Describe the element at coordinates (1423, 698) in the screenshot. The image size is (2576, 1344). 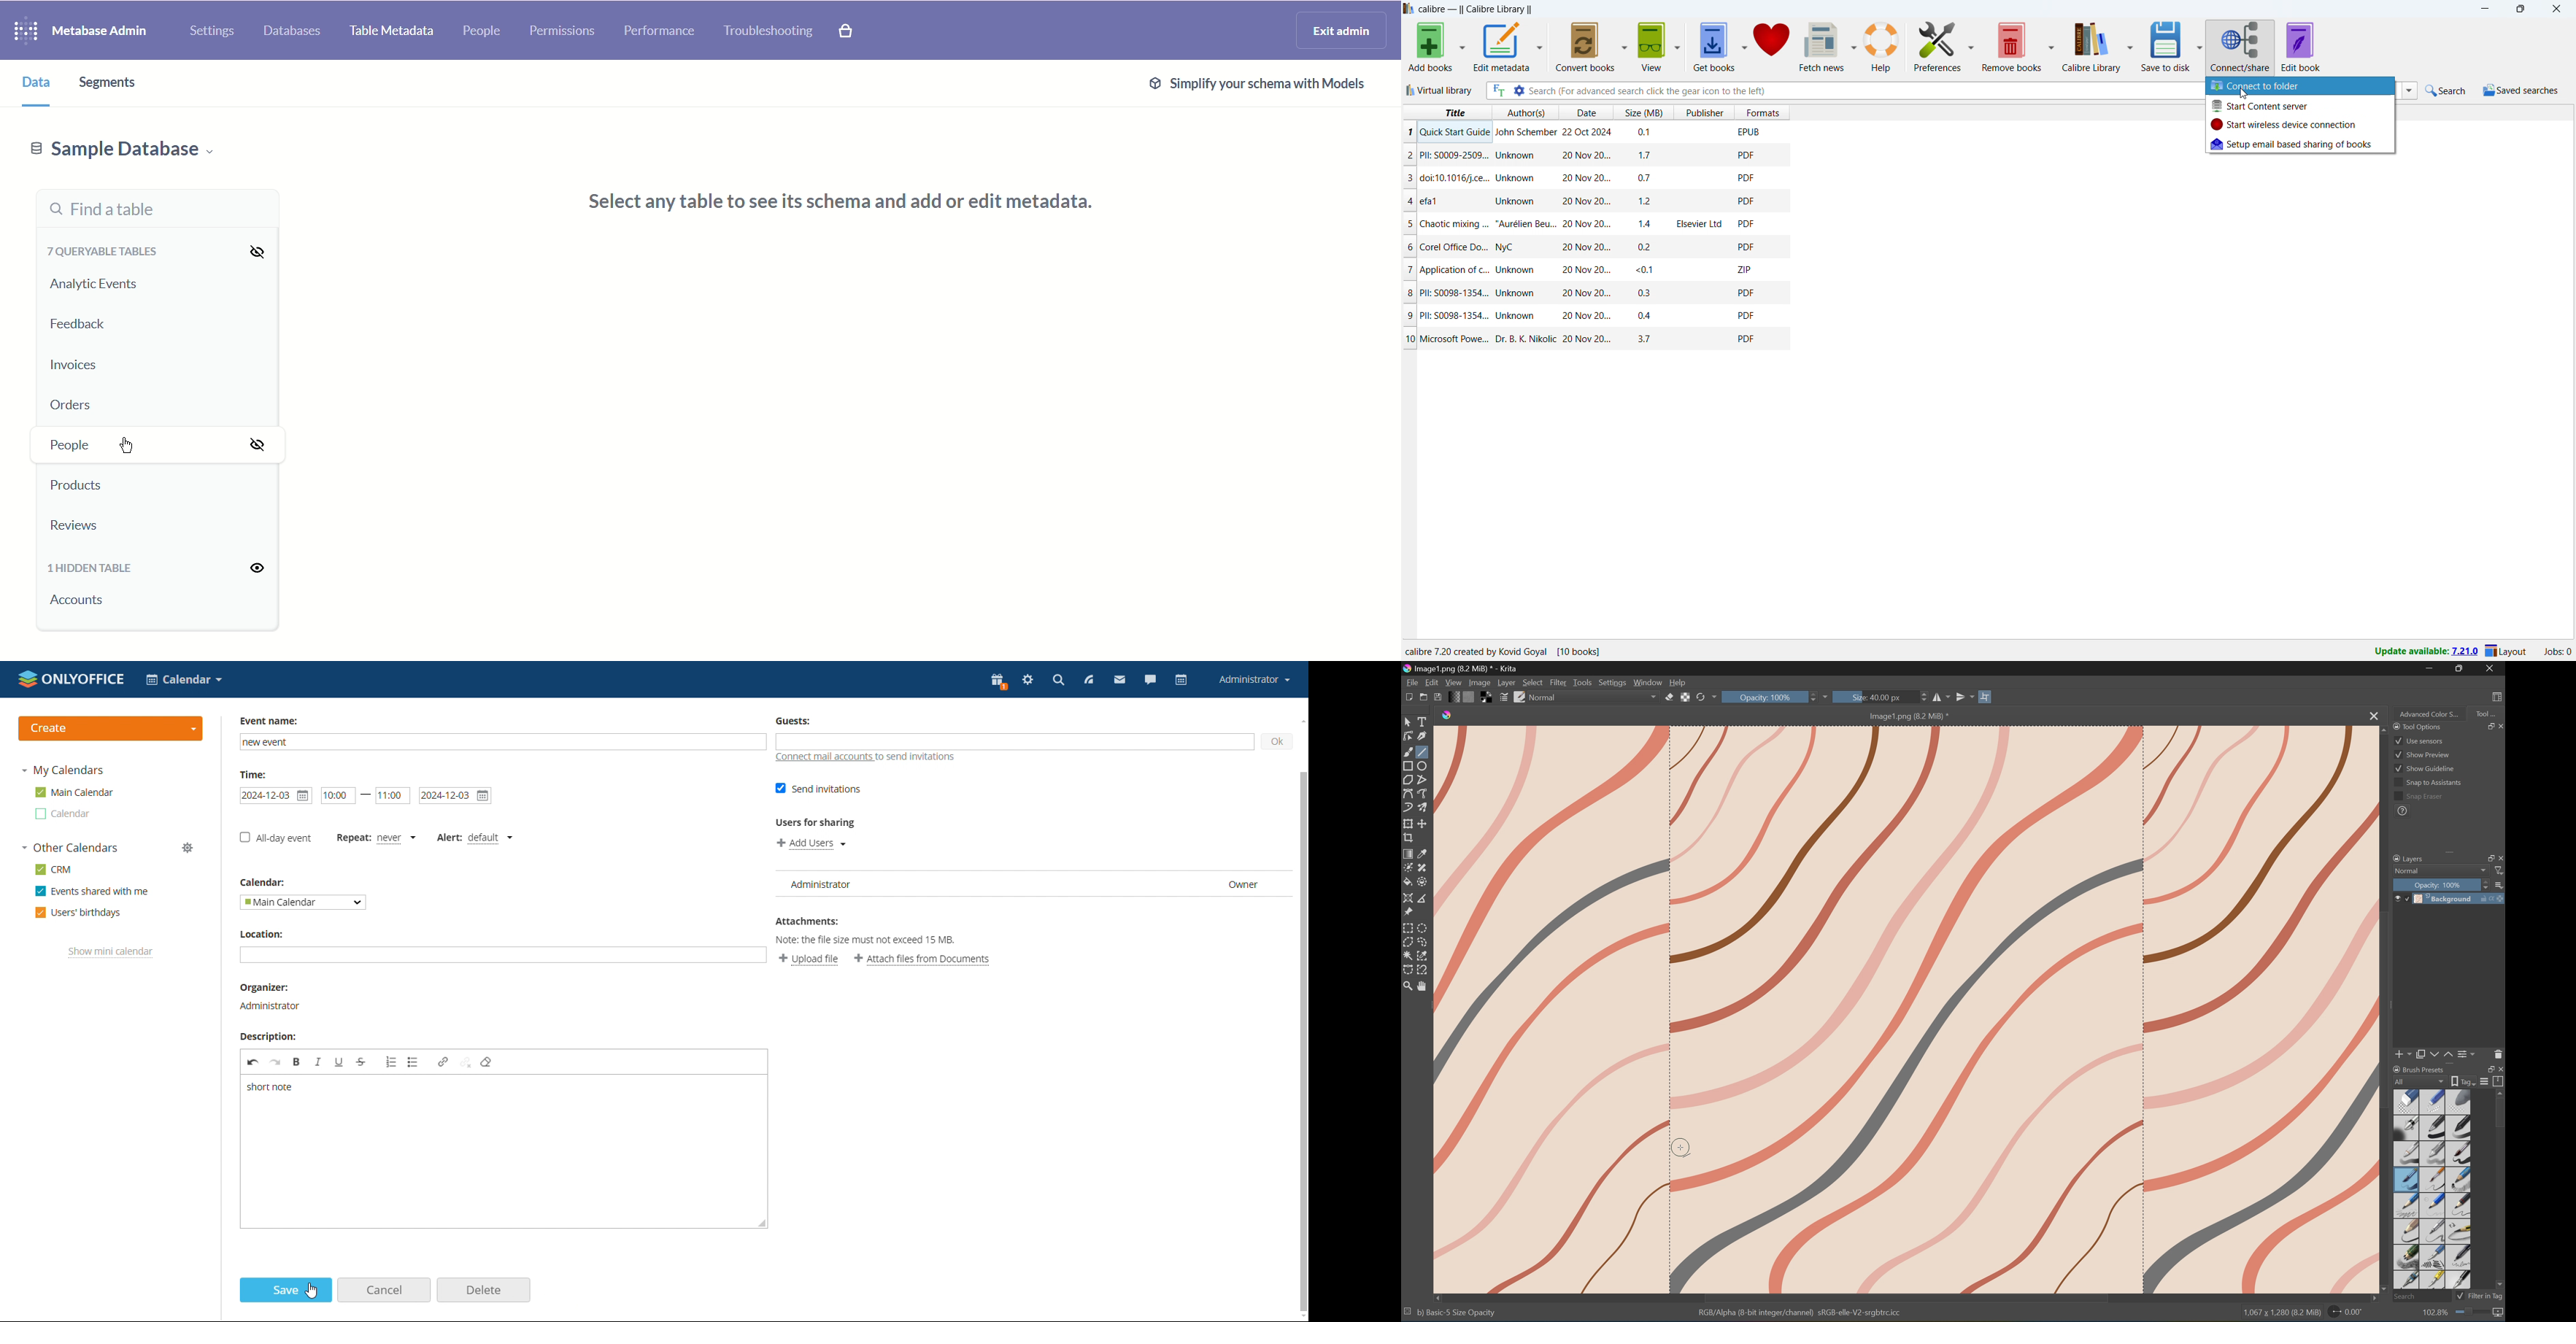
I see `Open existing document` at that location.